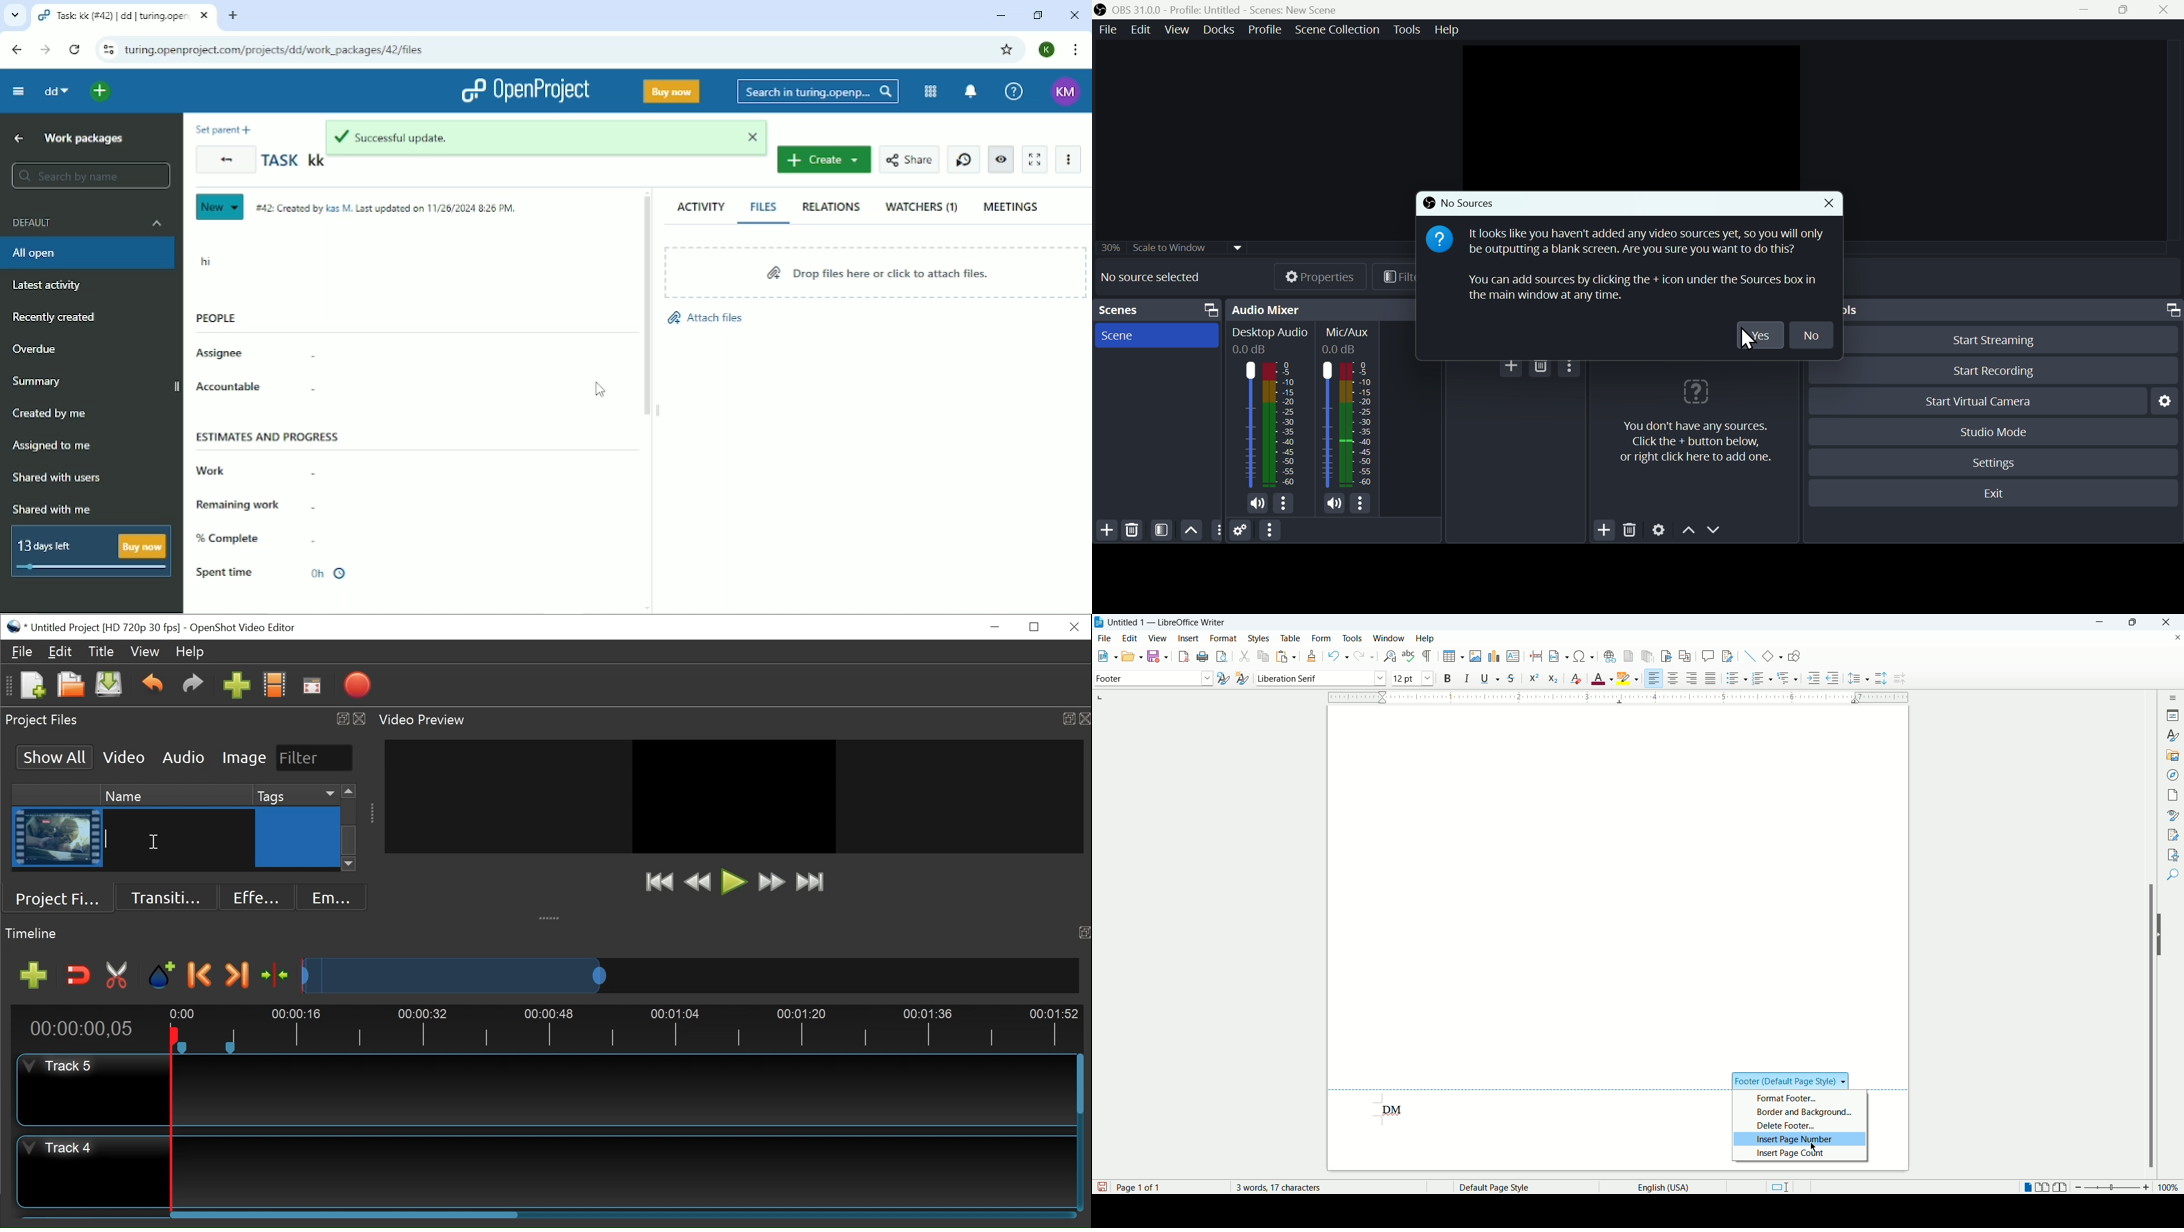 The image size is (2184, 1232). Describe the element at coordinates (997, 627) in the screenshot. I see `minimize` at that location.